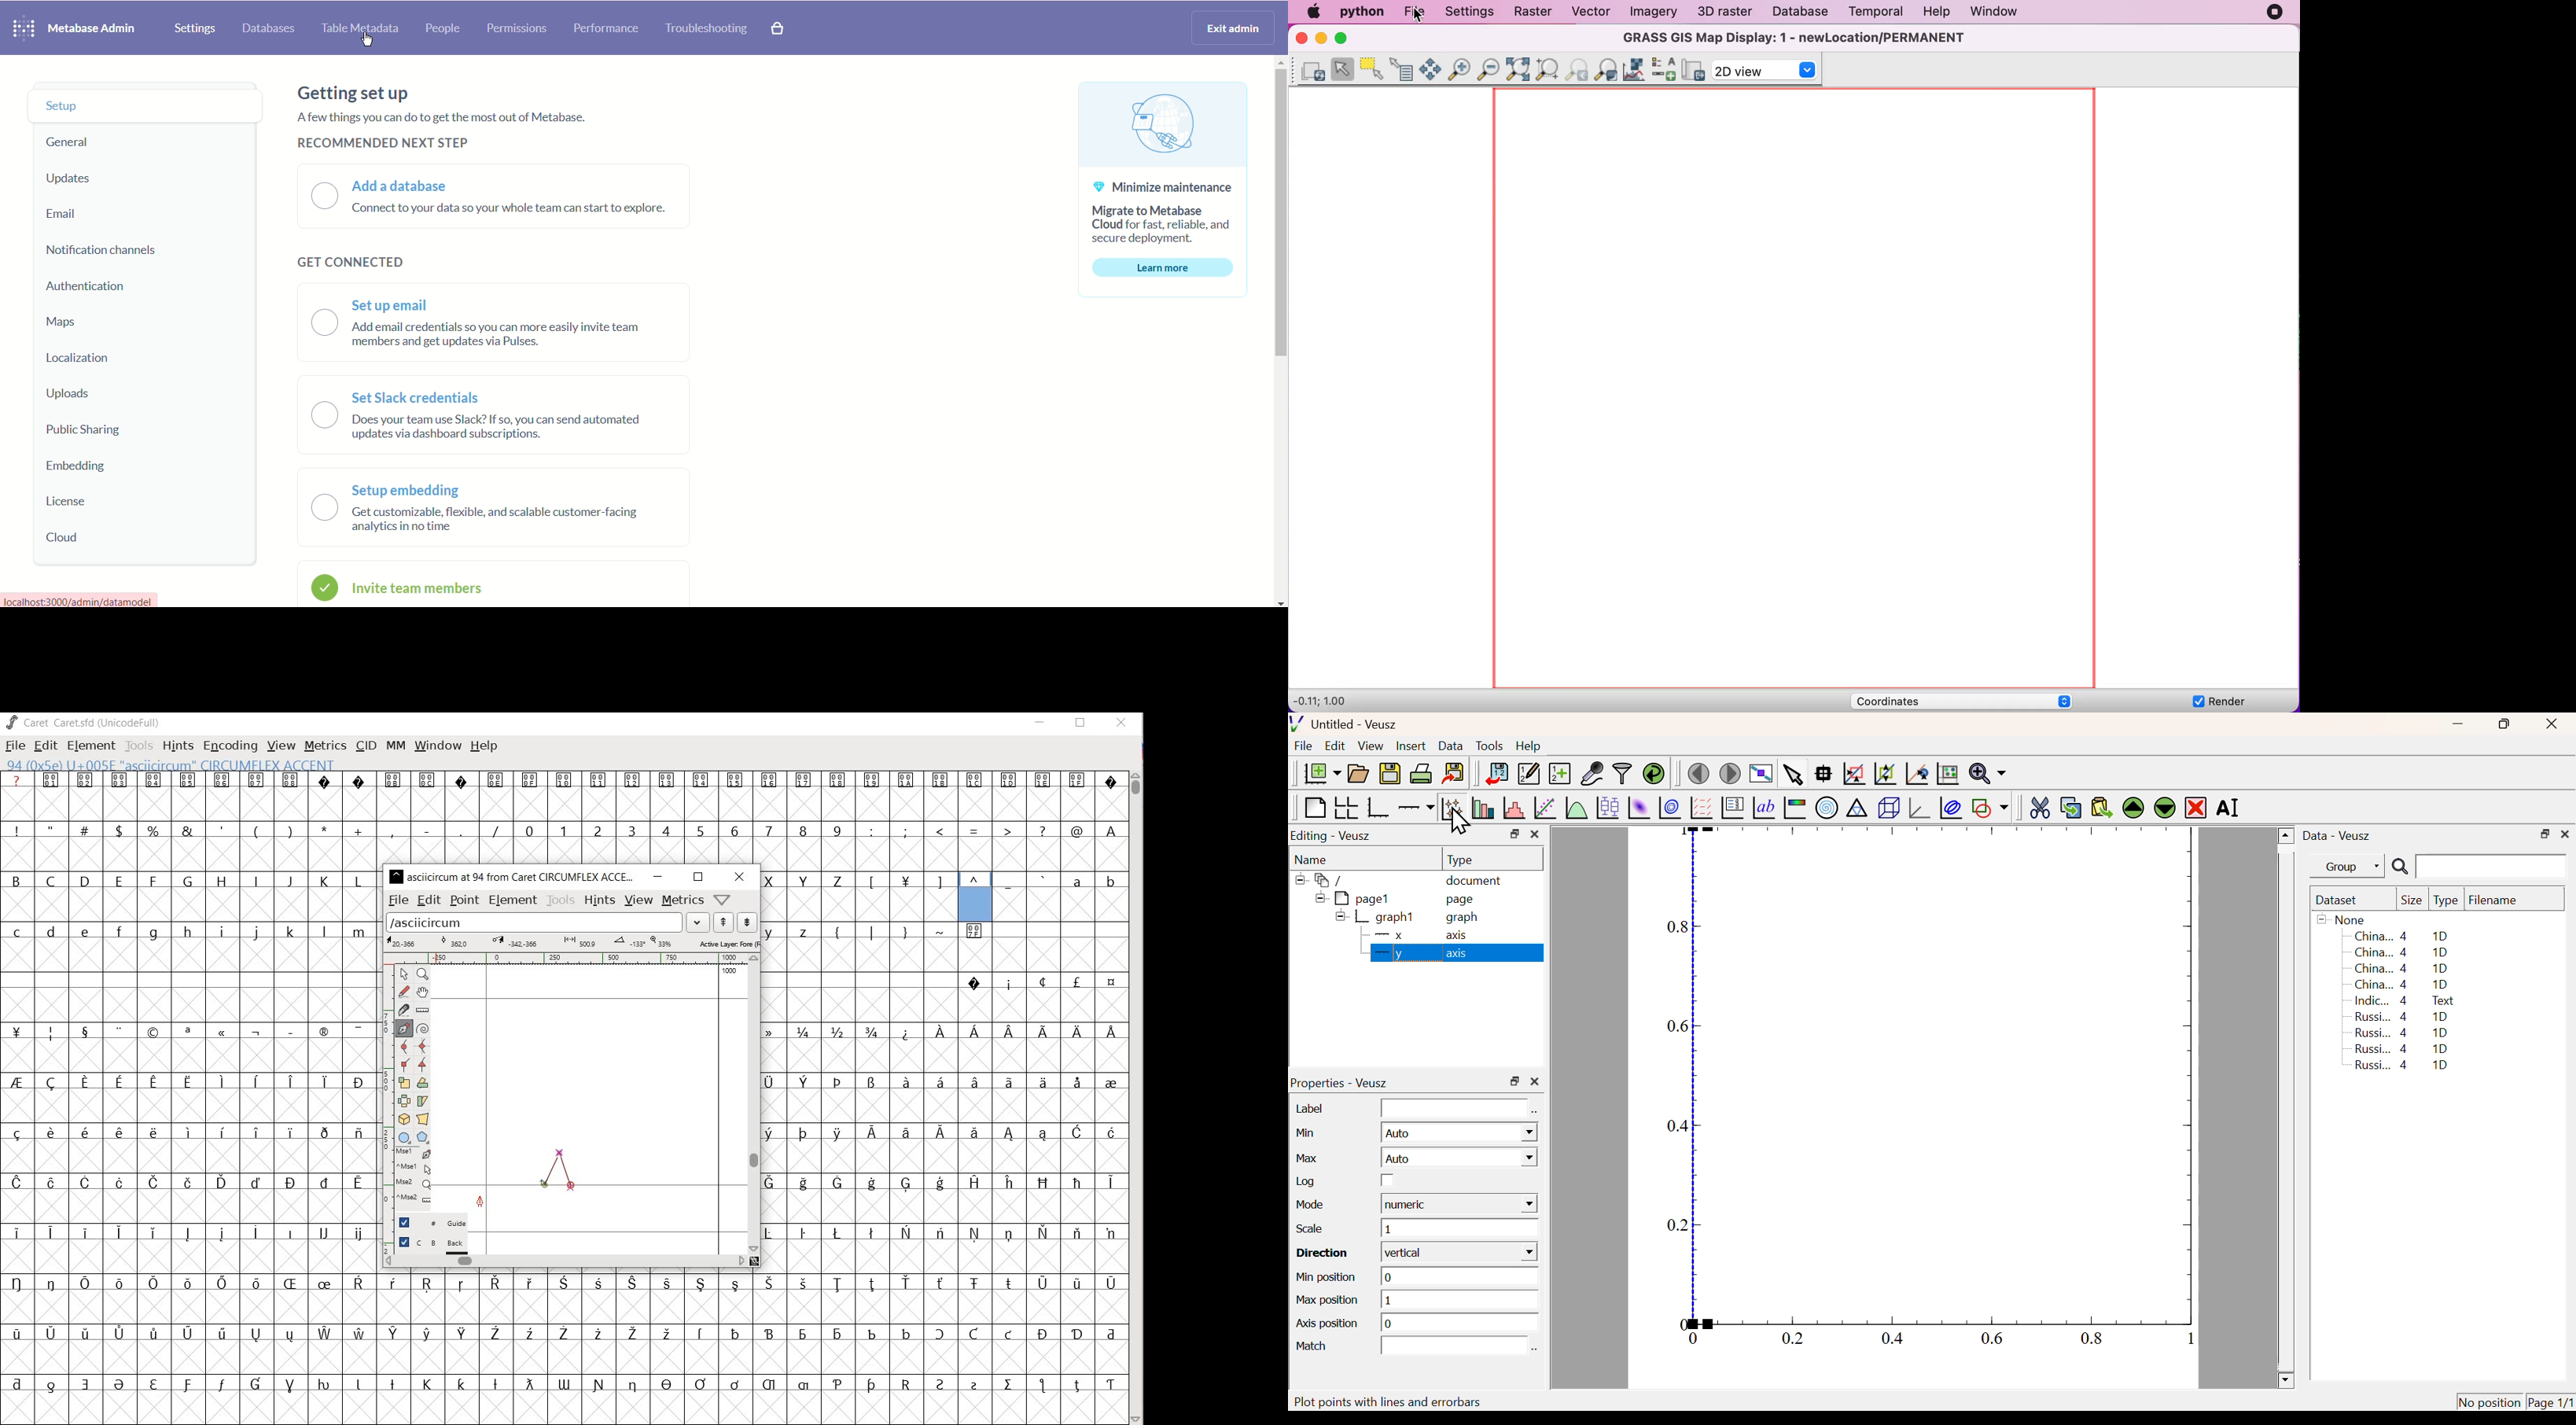 This screenshot has width=2576, height=1428. Describe the element at coordinates (554, 1171) in the screenshot. I see `caret ` at that location.